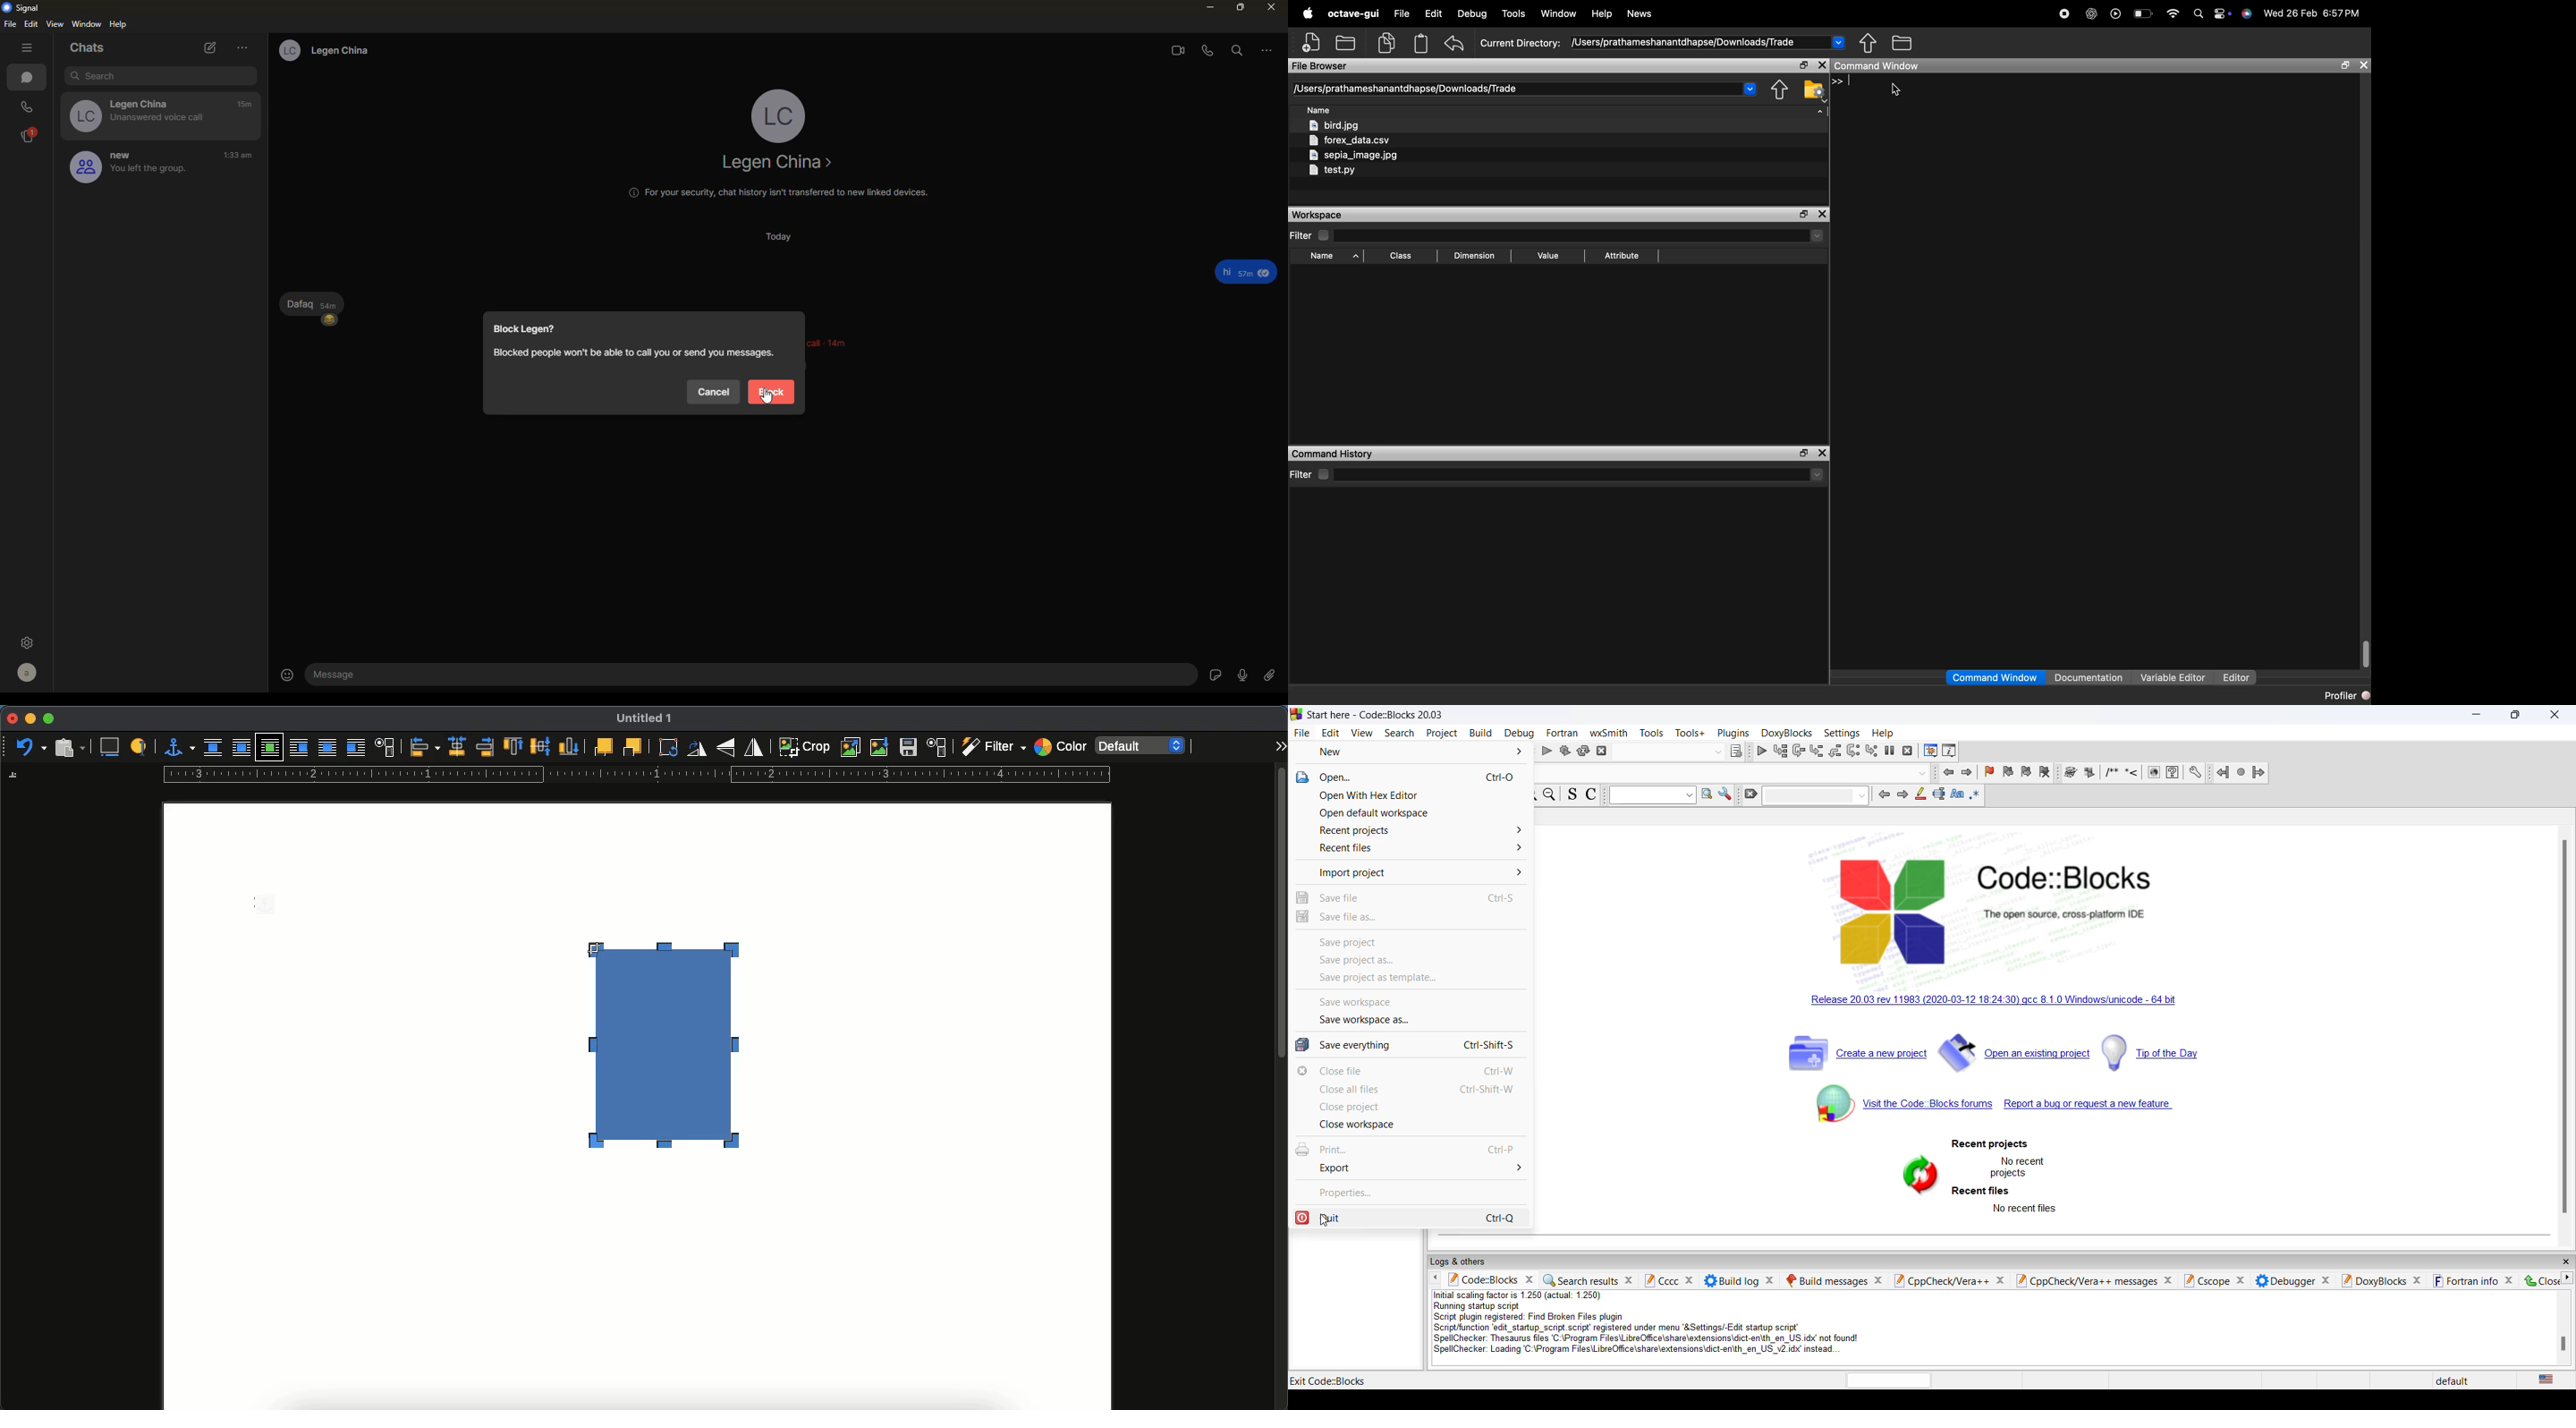 The width and height of the screenshot is (2576, 1428). I want to click on Ctrl-S, so click(1501, 898).